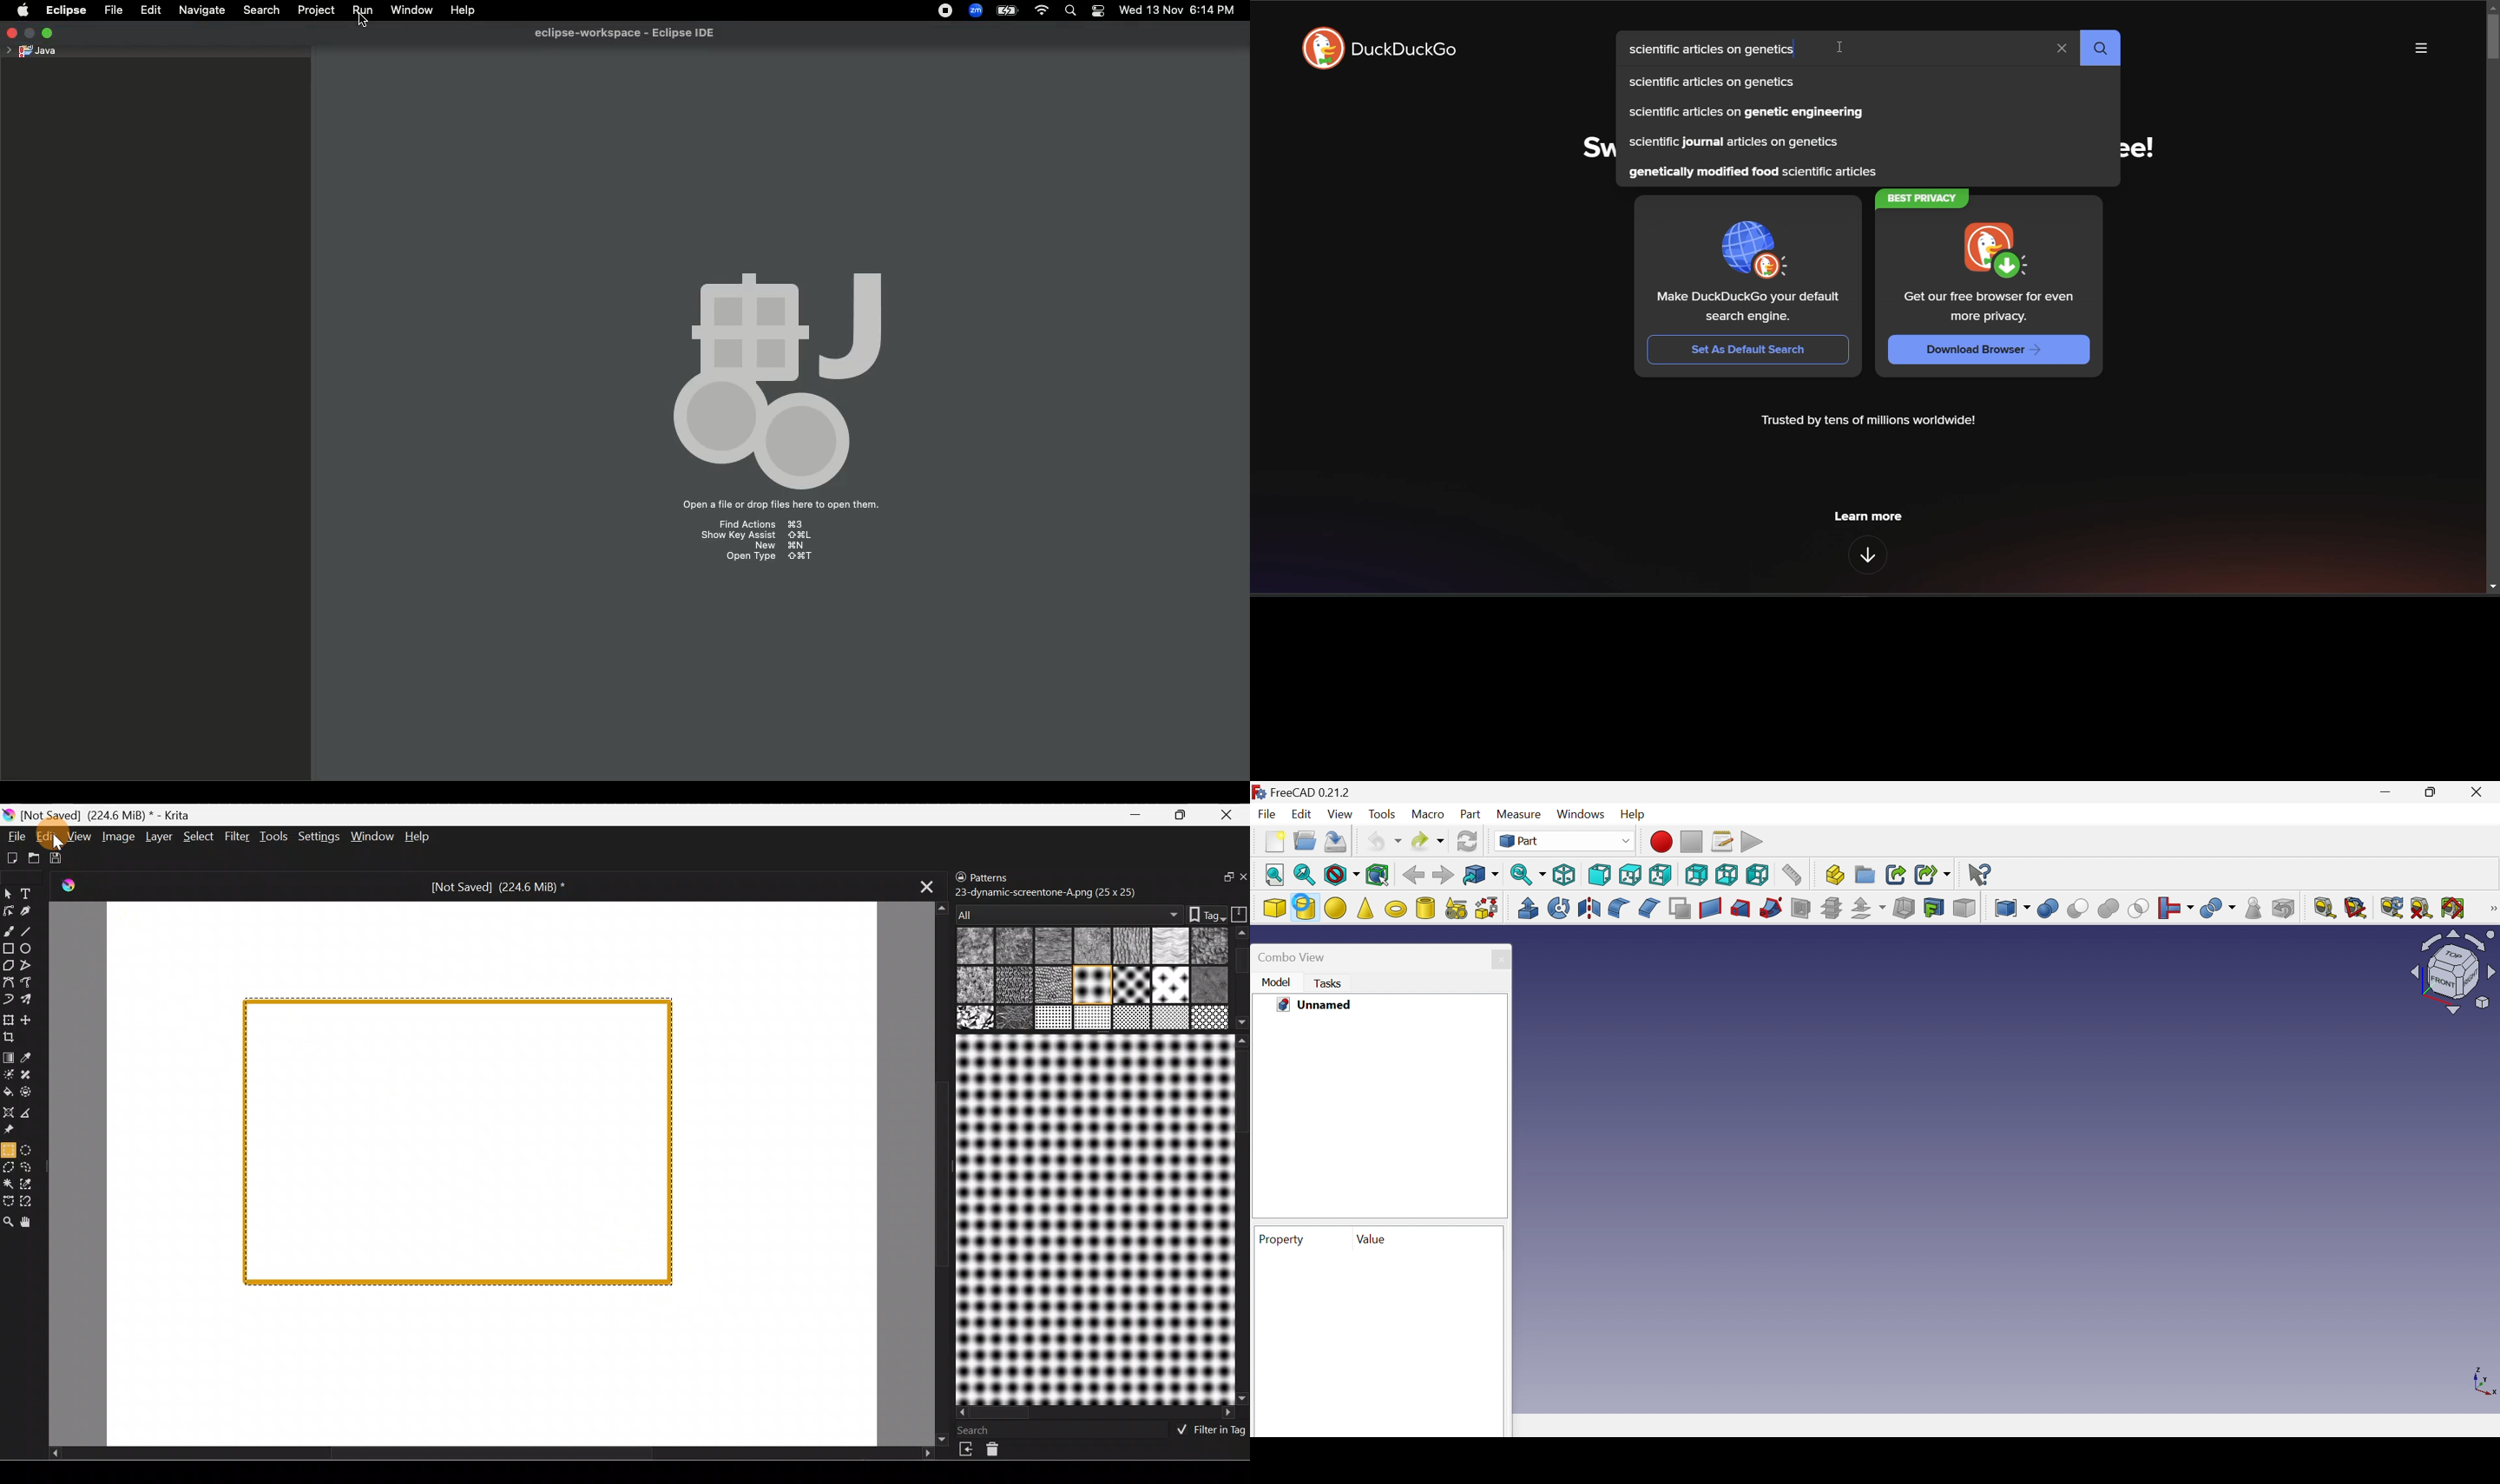  I want to click on [Measure], so click(2492, 909).